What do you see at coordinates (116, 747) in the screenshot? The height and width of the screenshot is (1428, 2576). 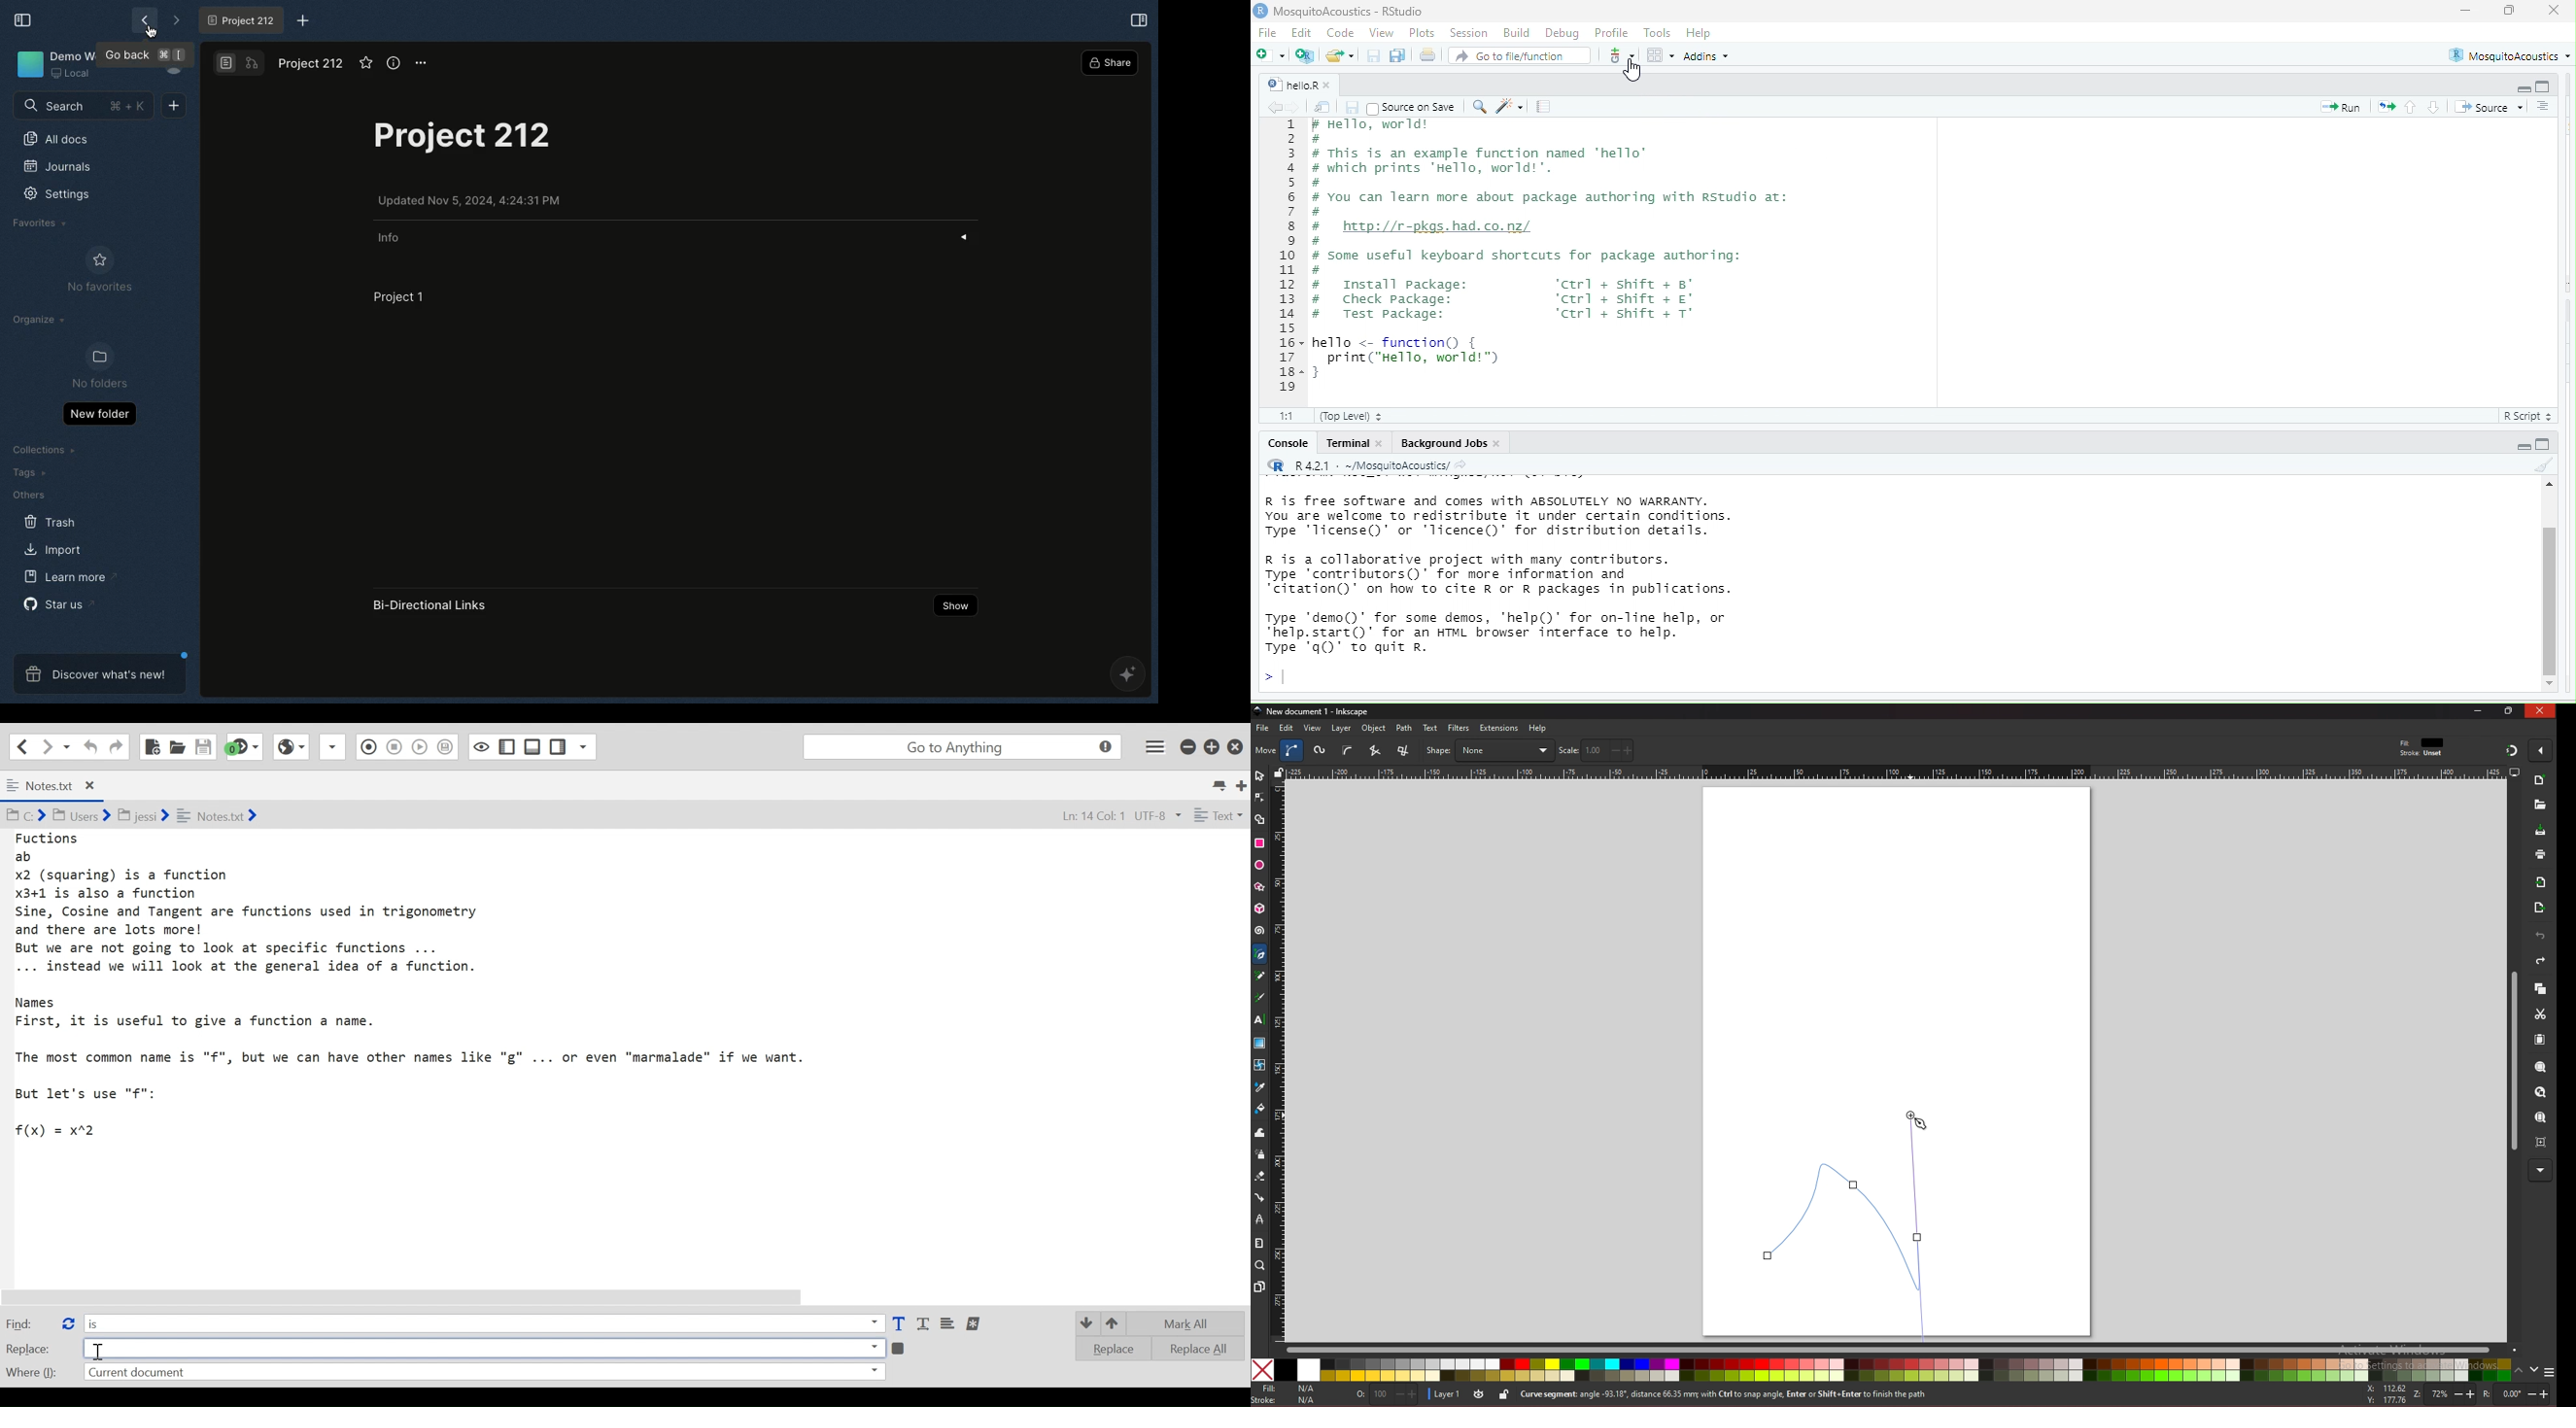 I see `` at bounding box center [116, 747].